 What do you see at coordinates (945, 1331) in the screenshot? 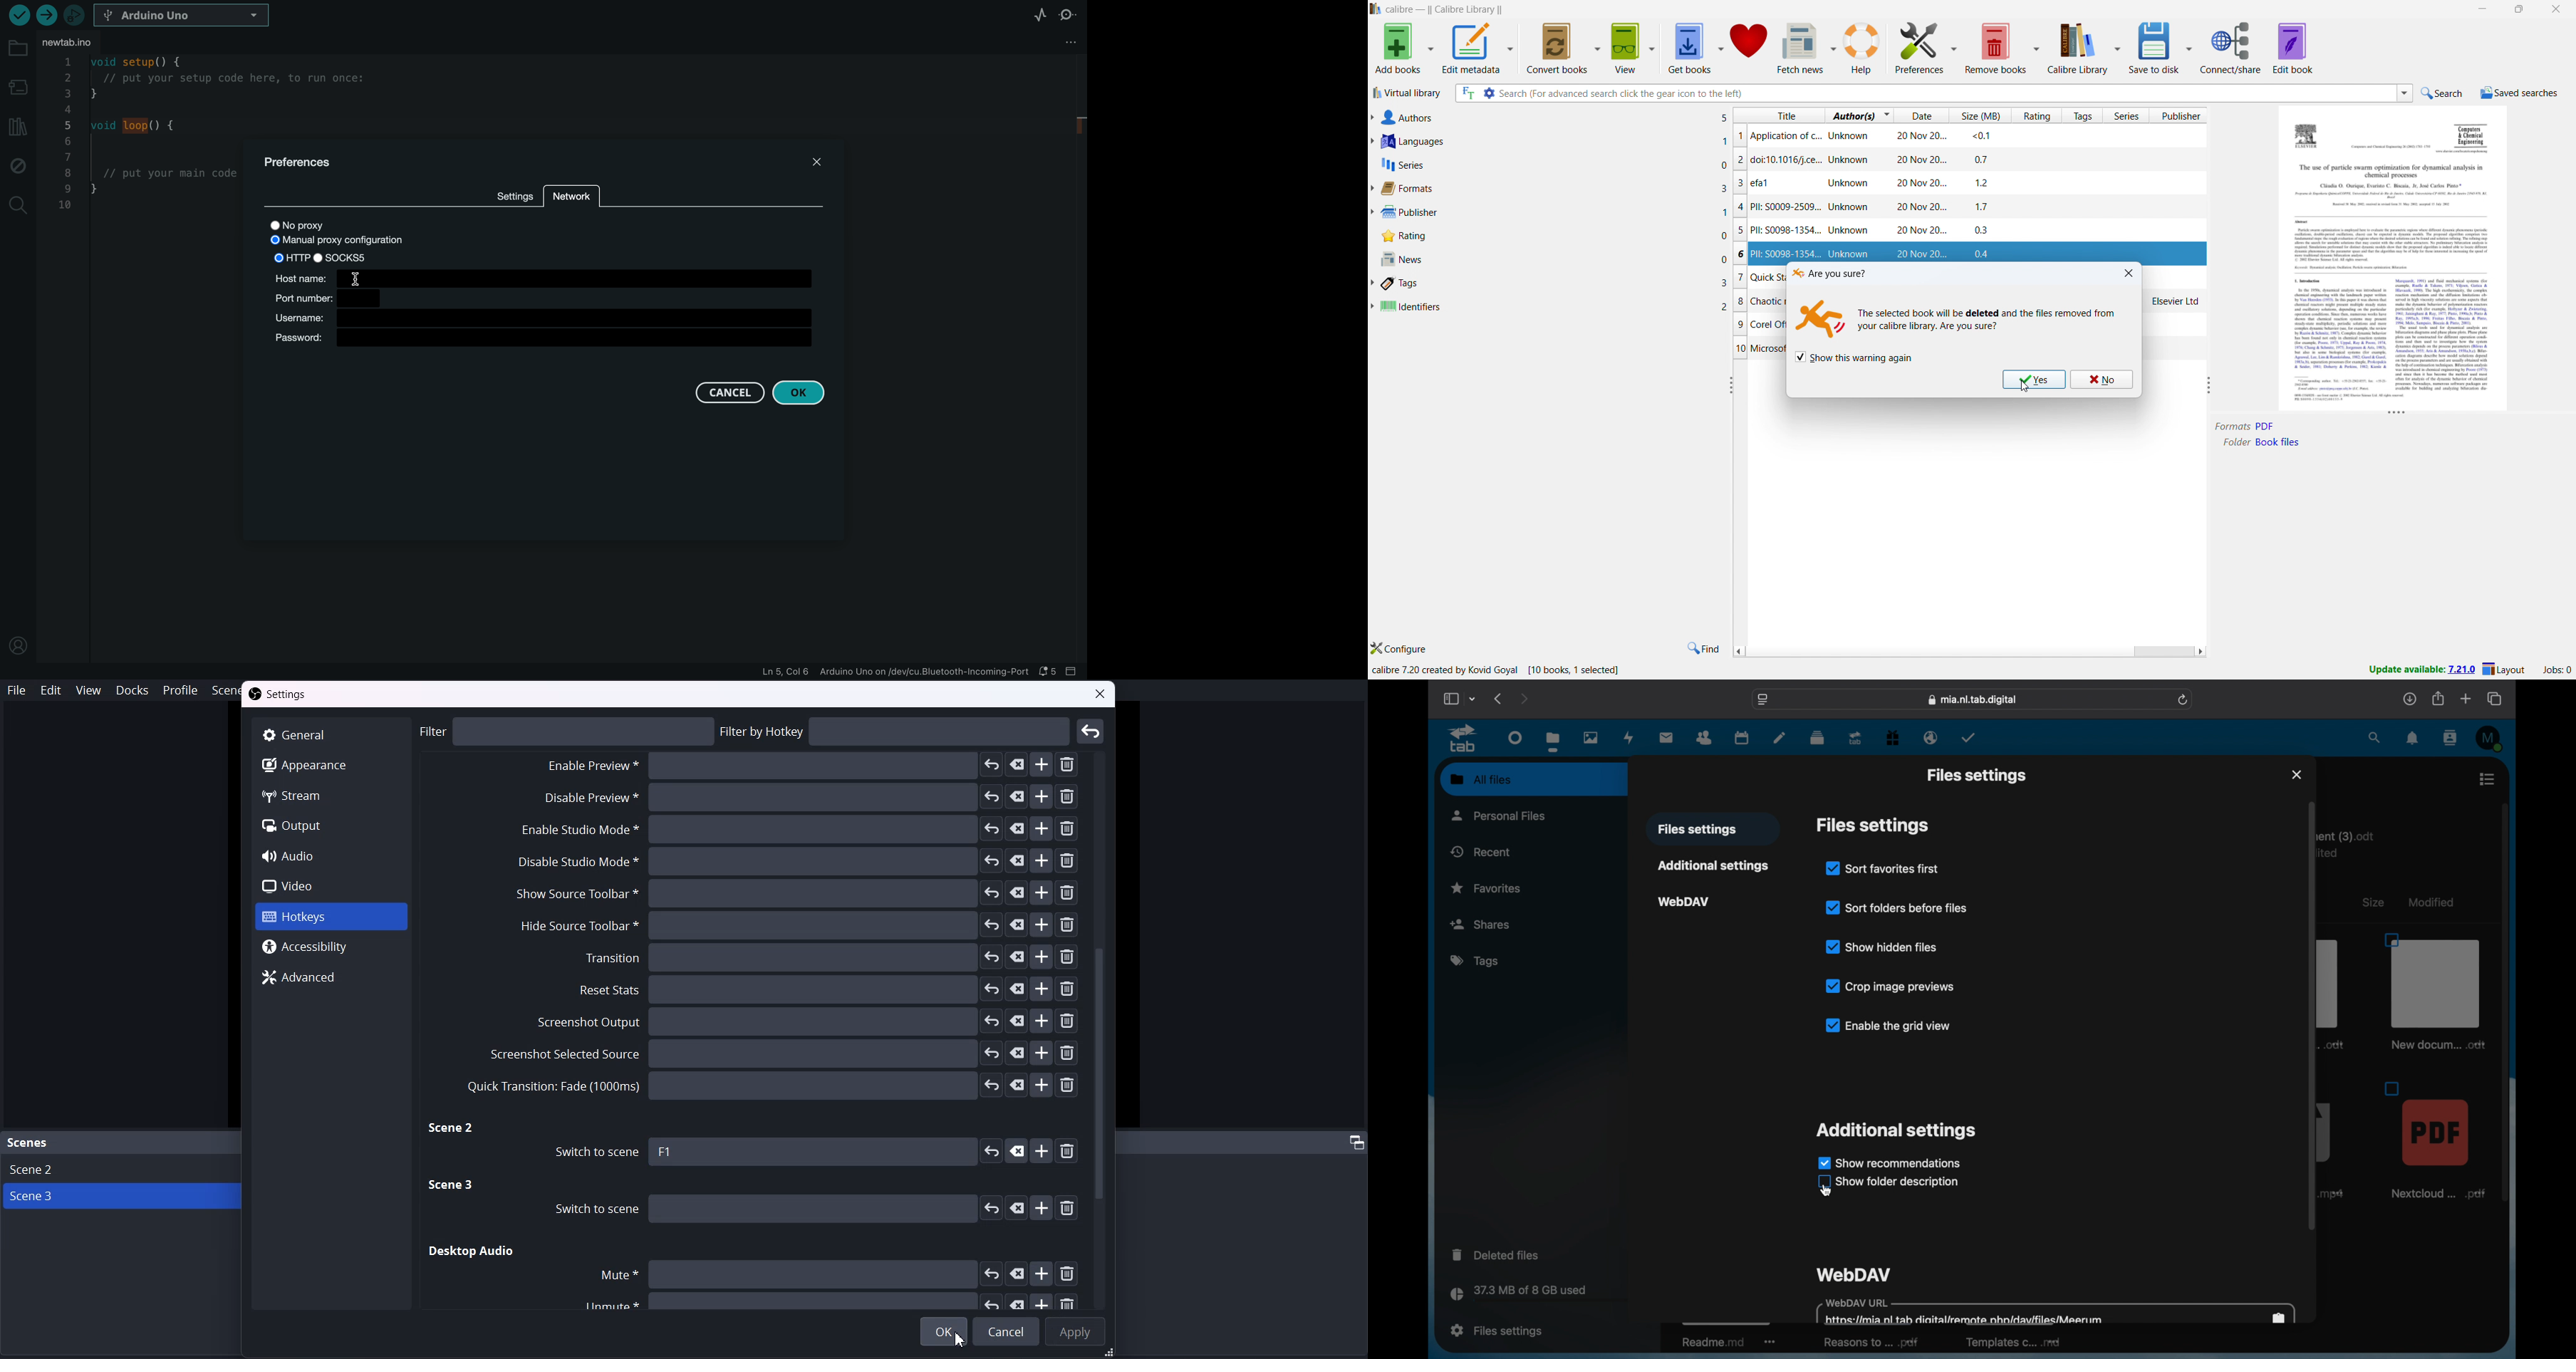
I see `OK` at bounding box center [945, 1331].